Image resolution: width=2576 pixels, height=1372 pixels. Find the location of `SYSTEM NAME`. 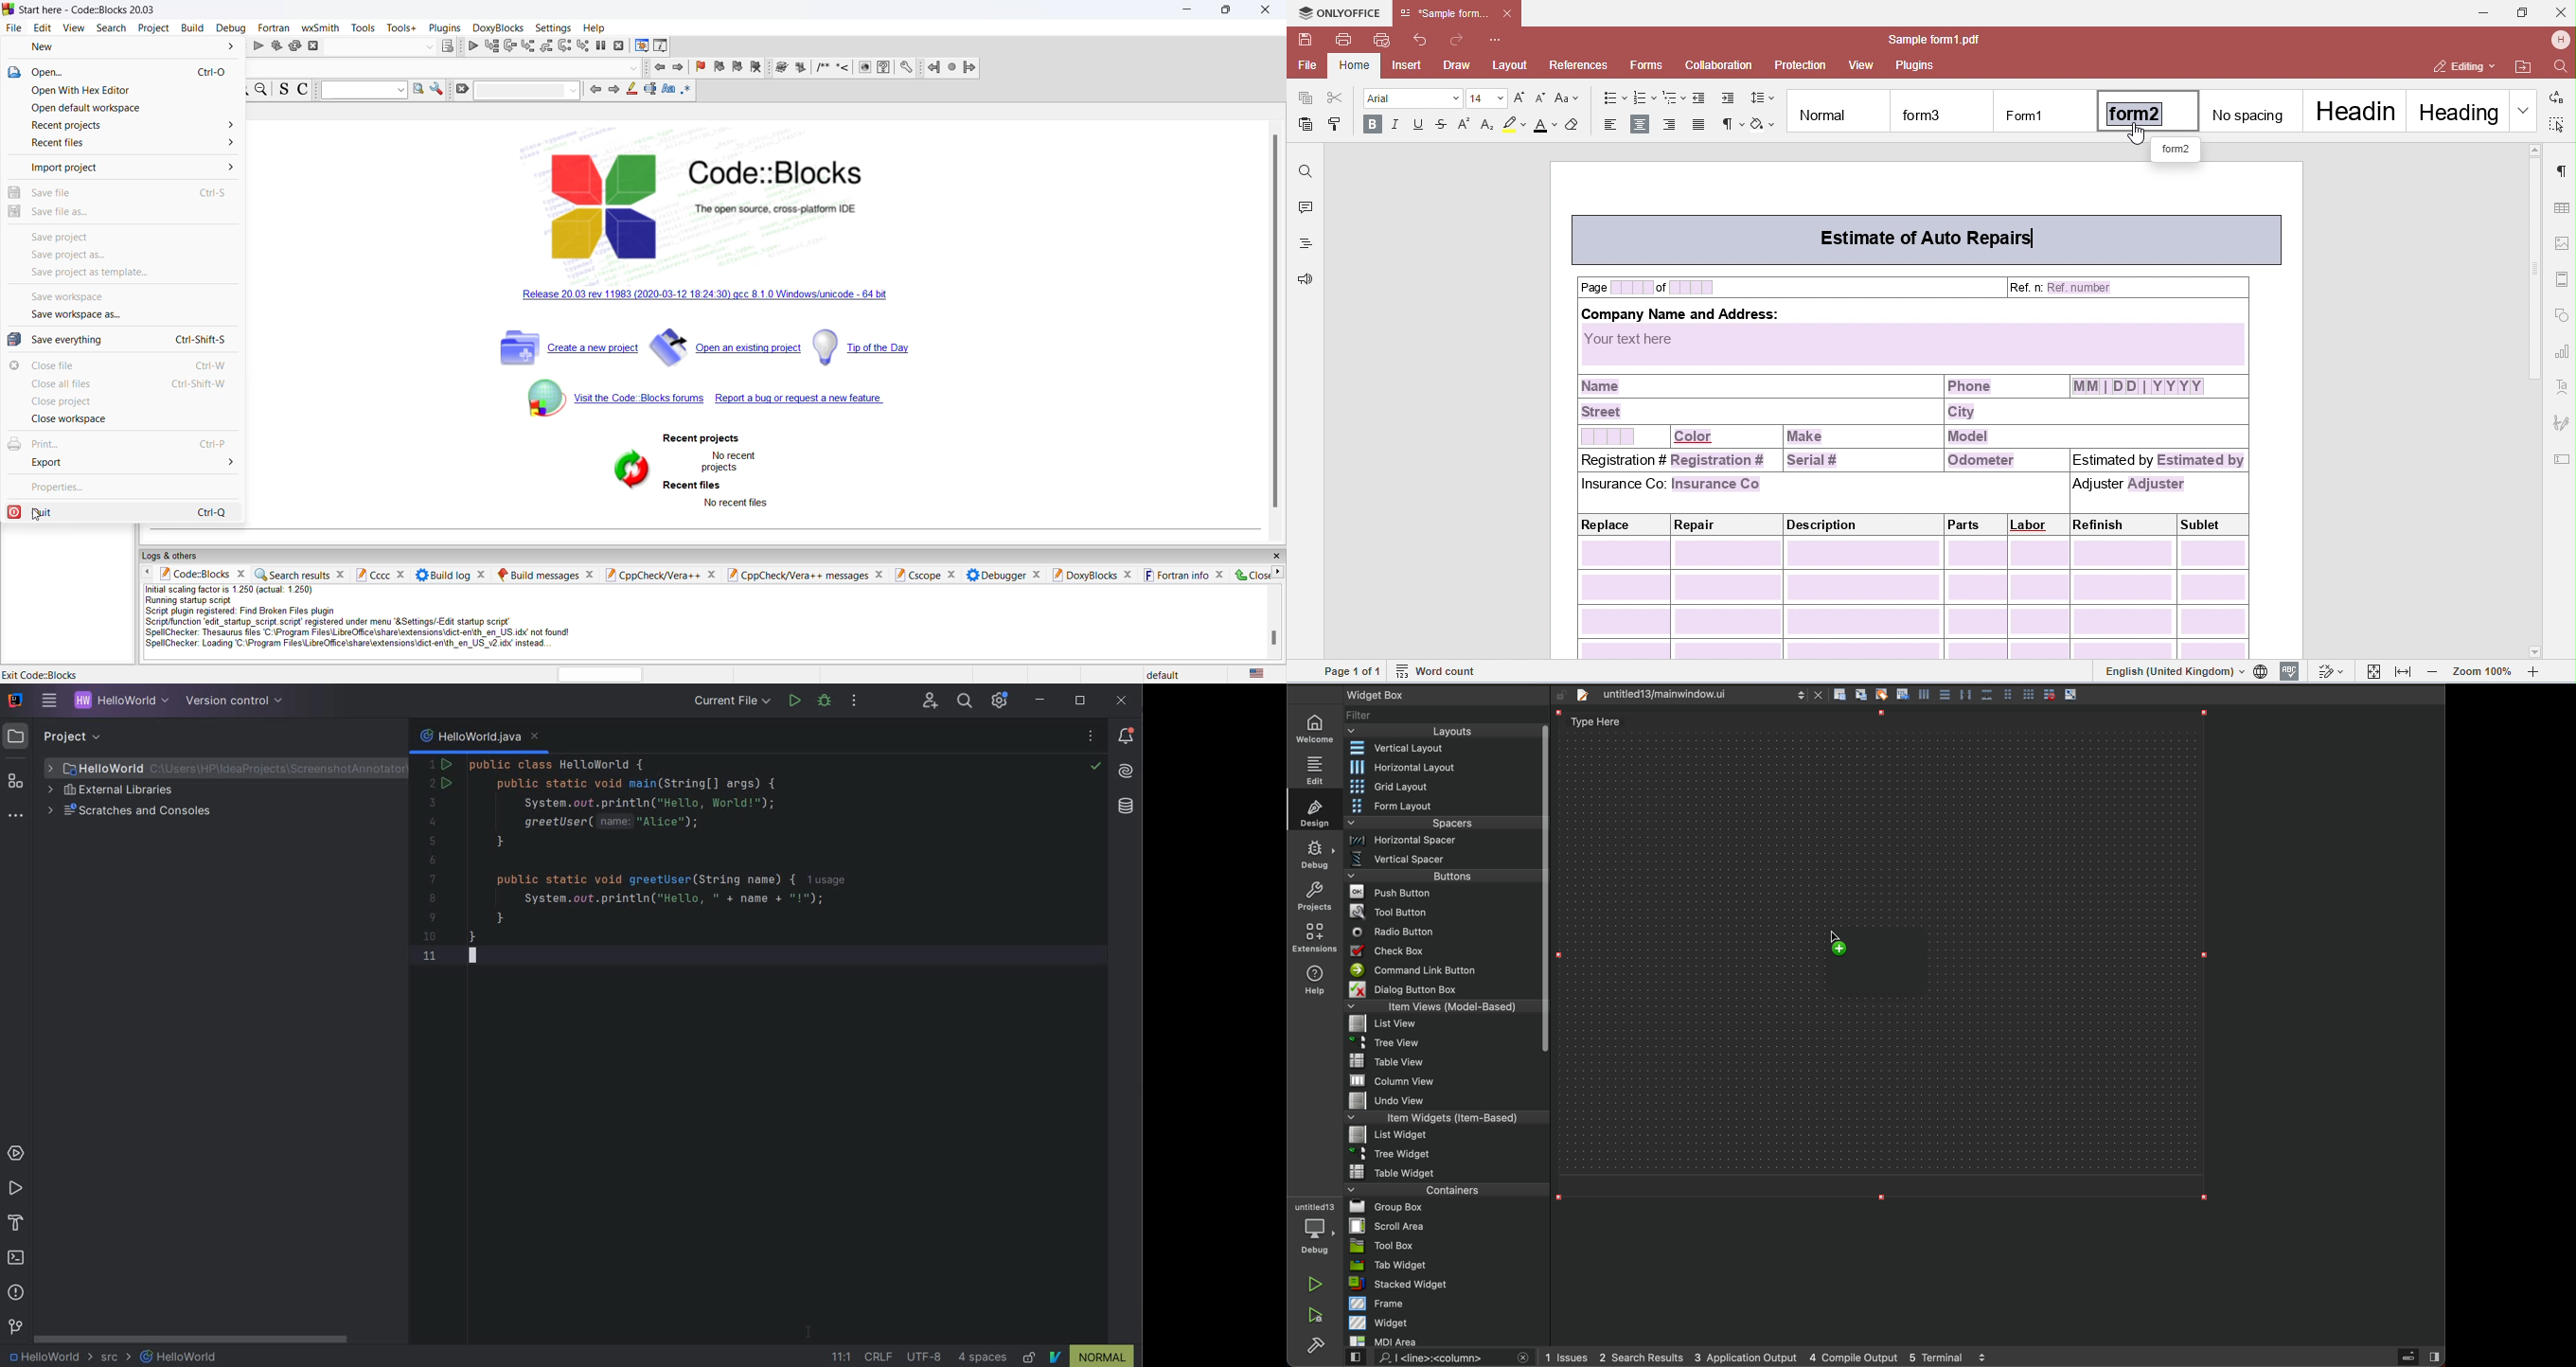

SYSTEM NAME is located at coordinates (13, 701).